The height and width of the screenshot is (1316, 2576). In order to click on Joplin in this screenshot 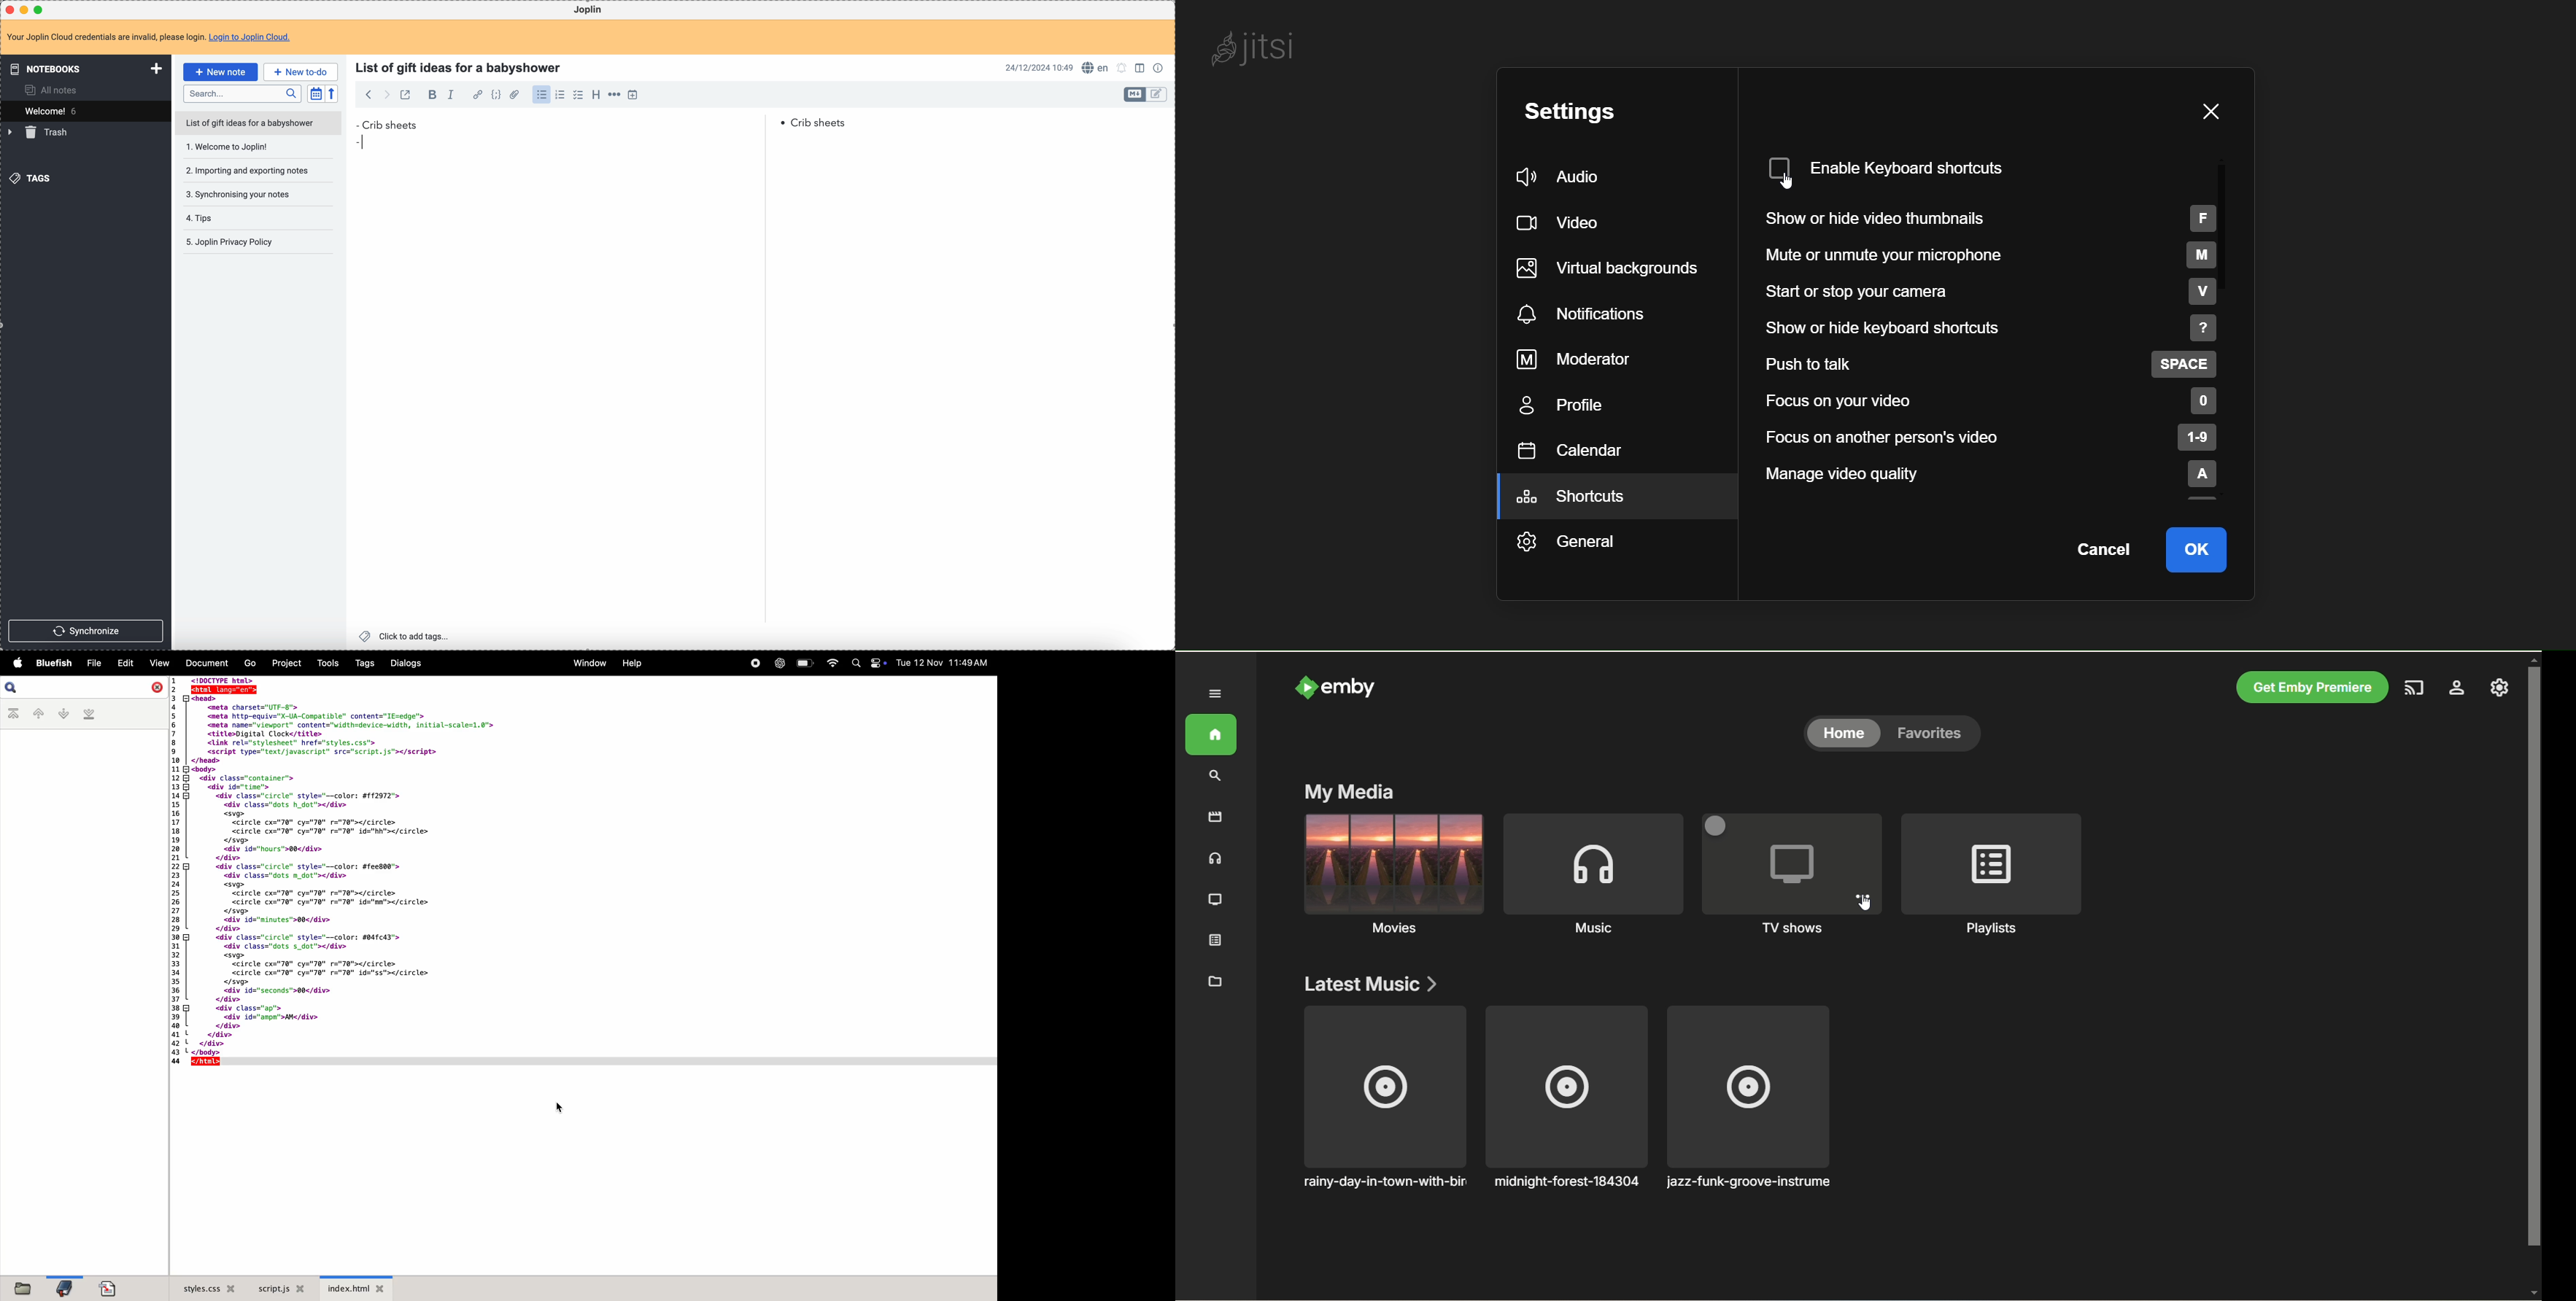, I will do `click(590, 10)`.